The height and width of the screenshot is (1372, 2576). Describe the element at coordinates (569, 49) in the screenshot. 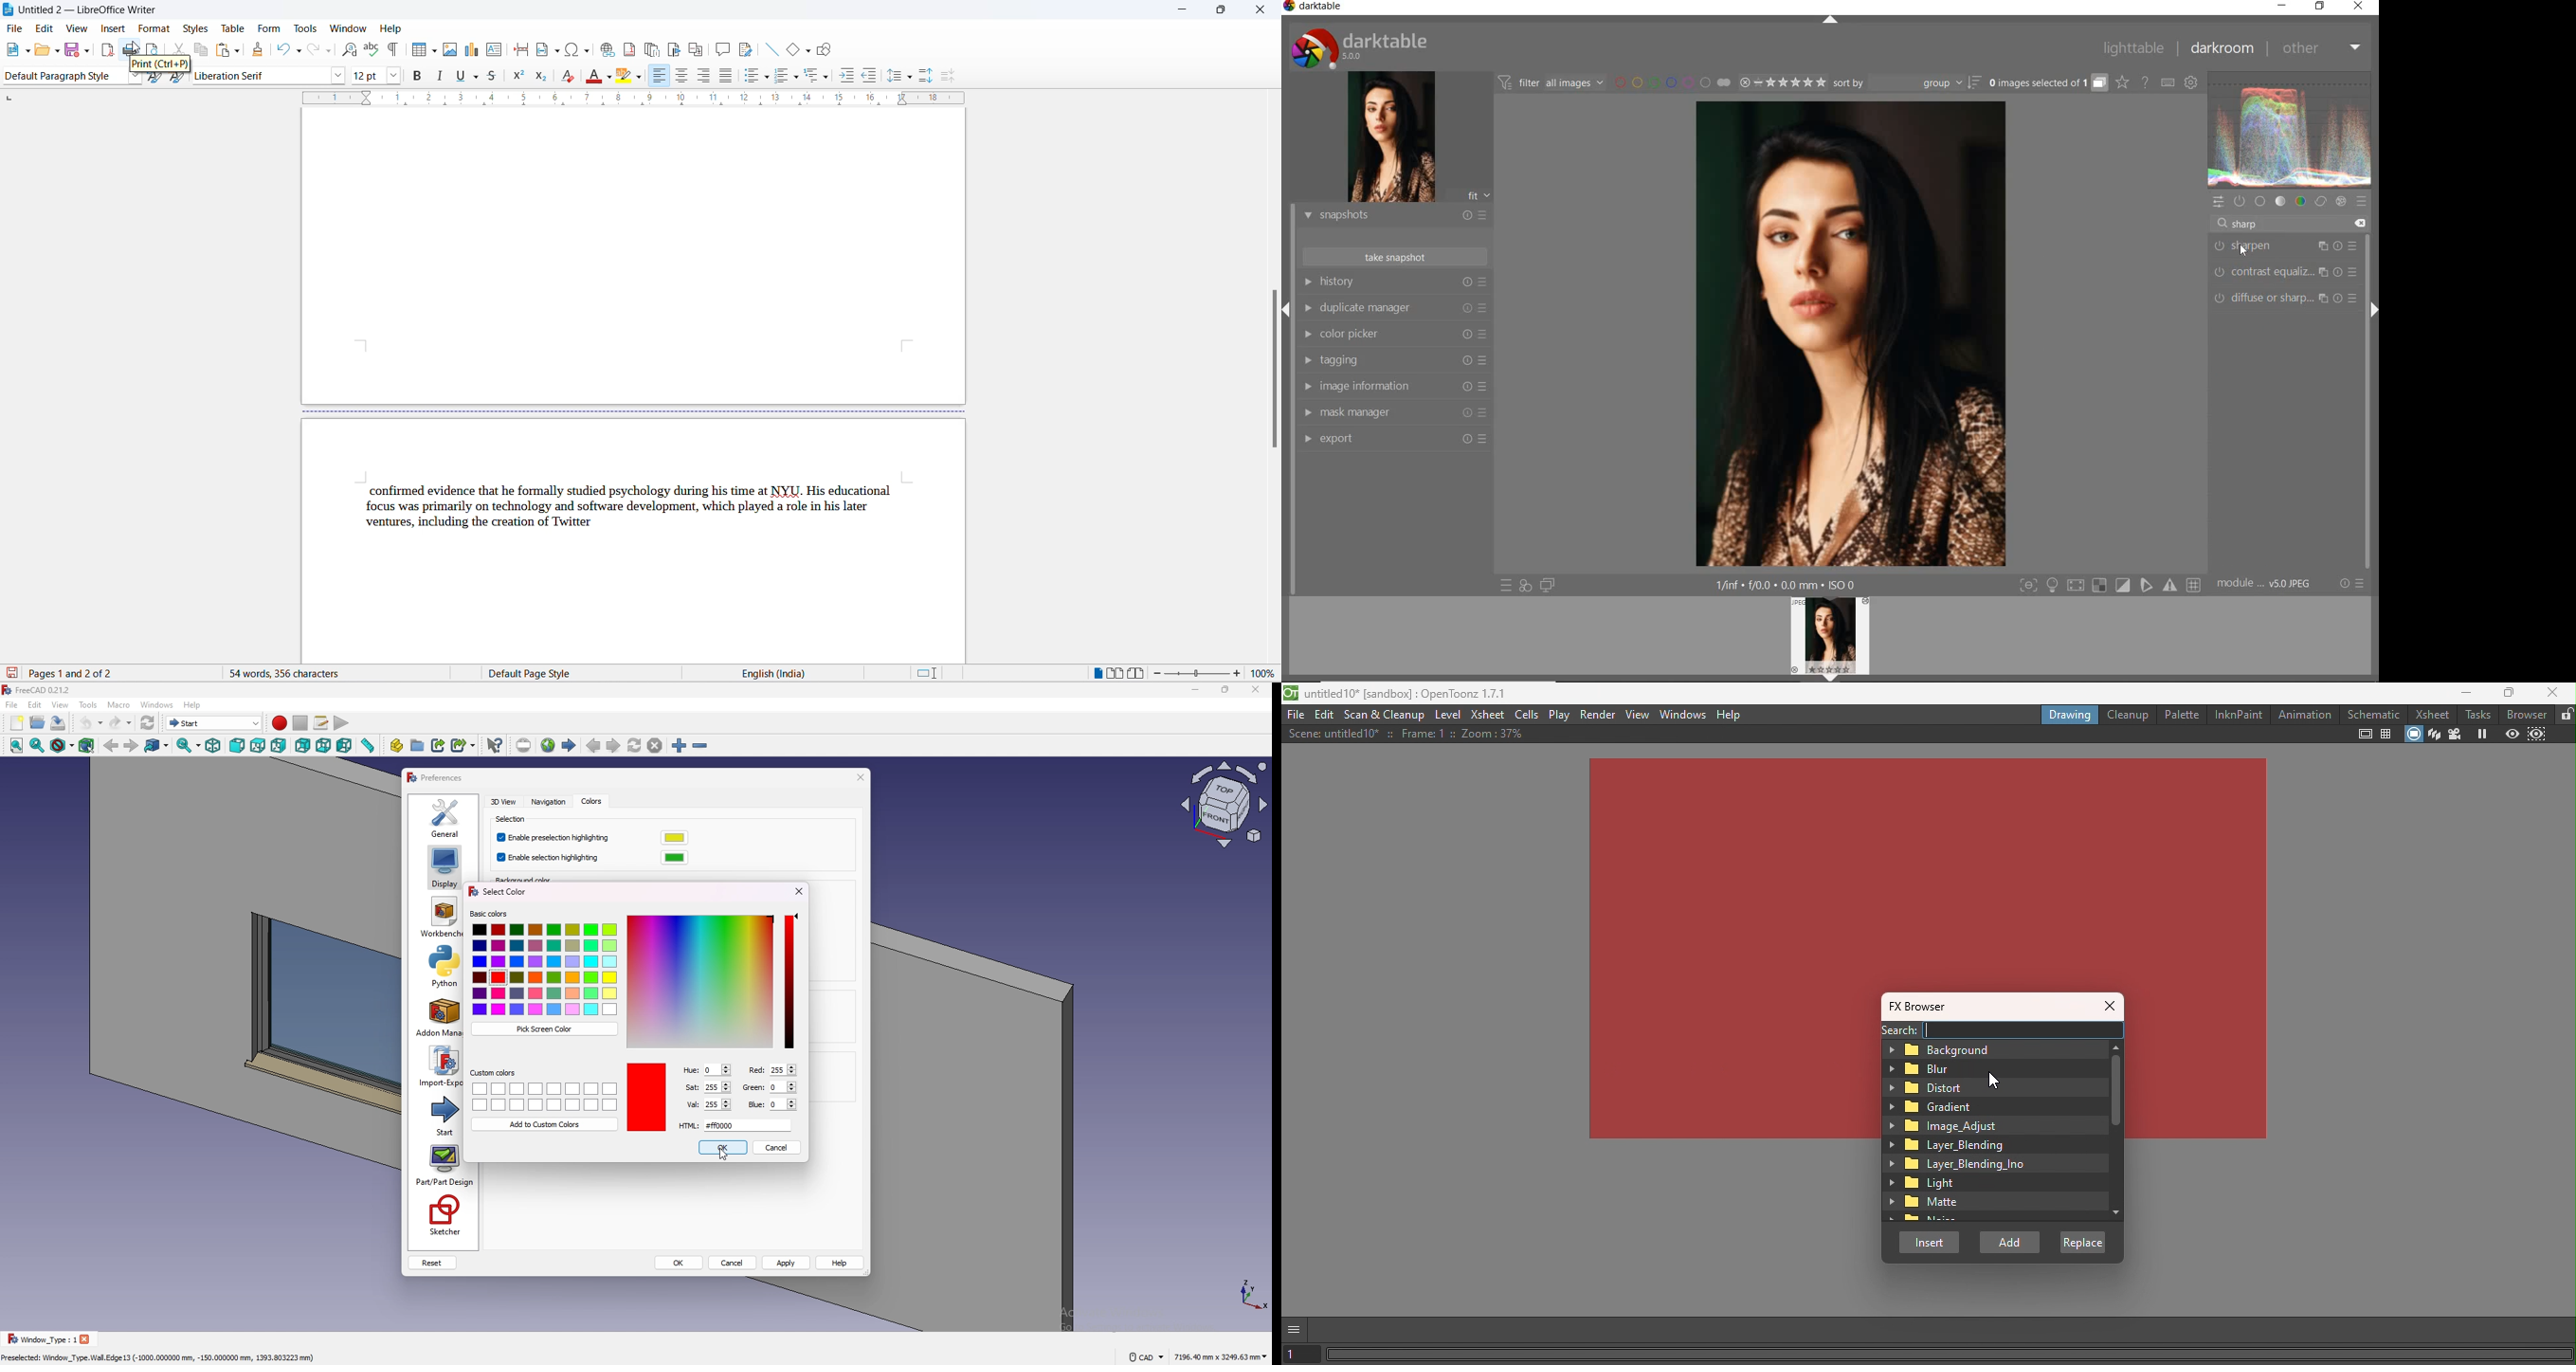

I see `insert special character` at that location.